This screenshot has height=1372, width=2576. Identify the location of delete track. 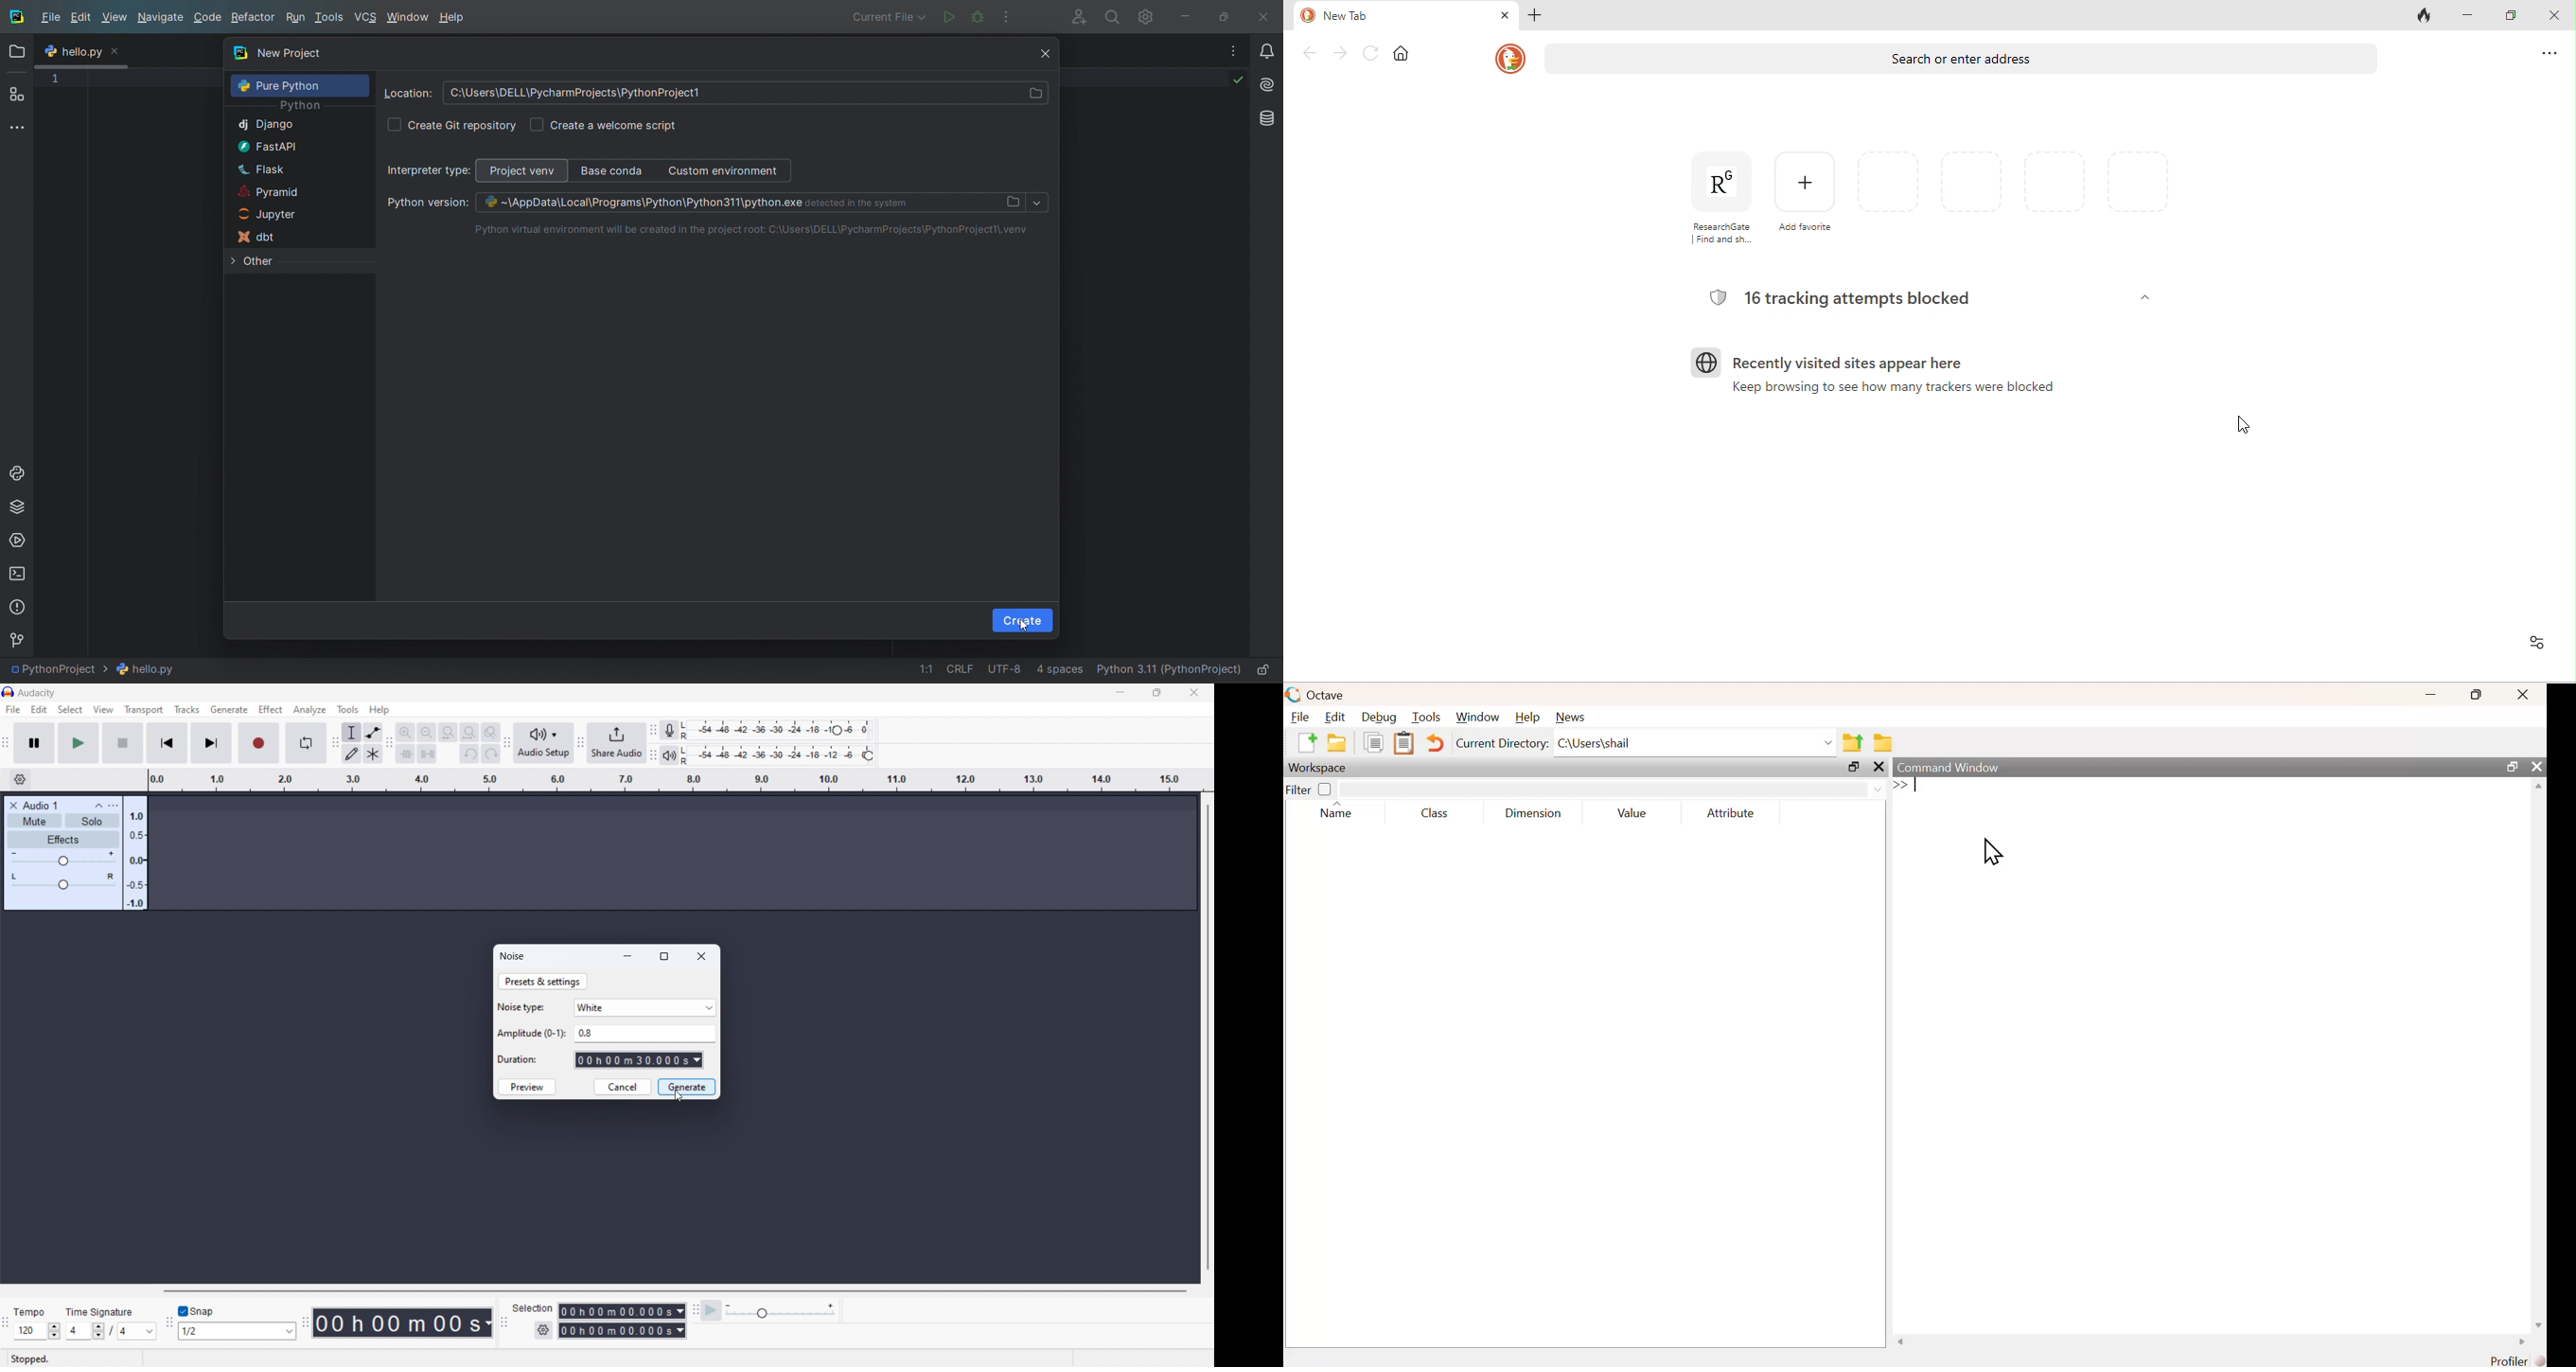
(14, 806).